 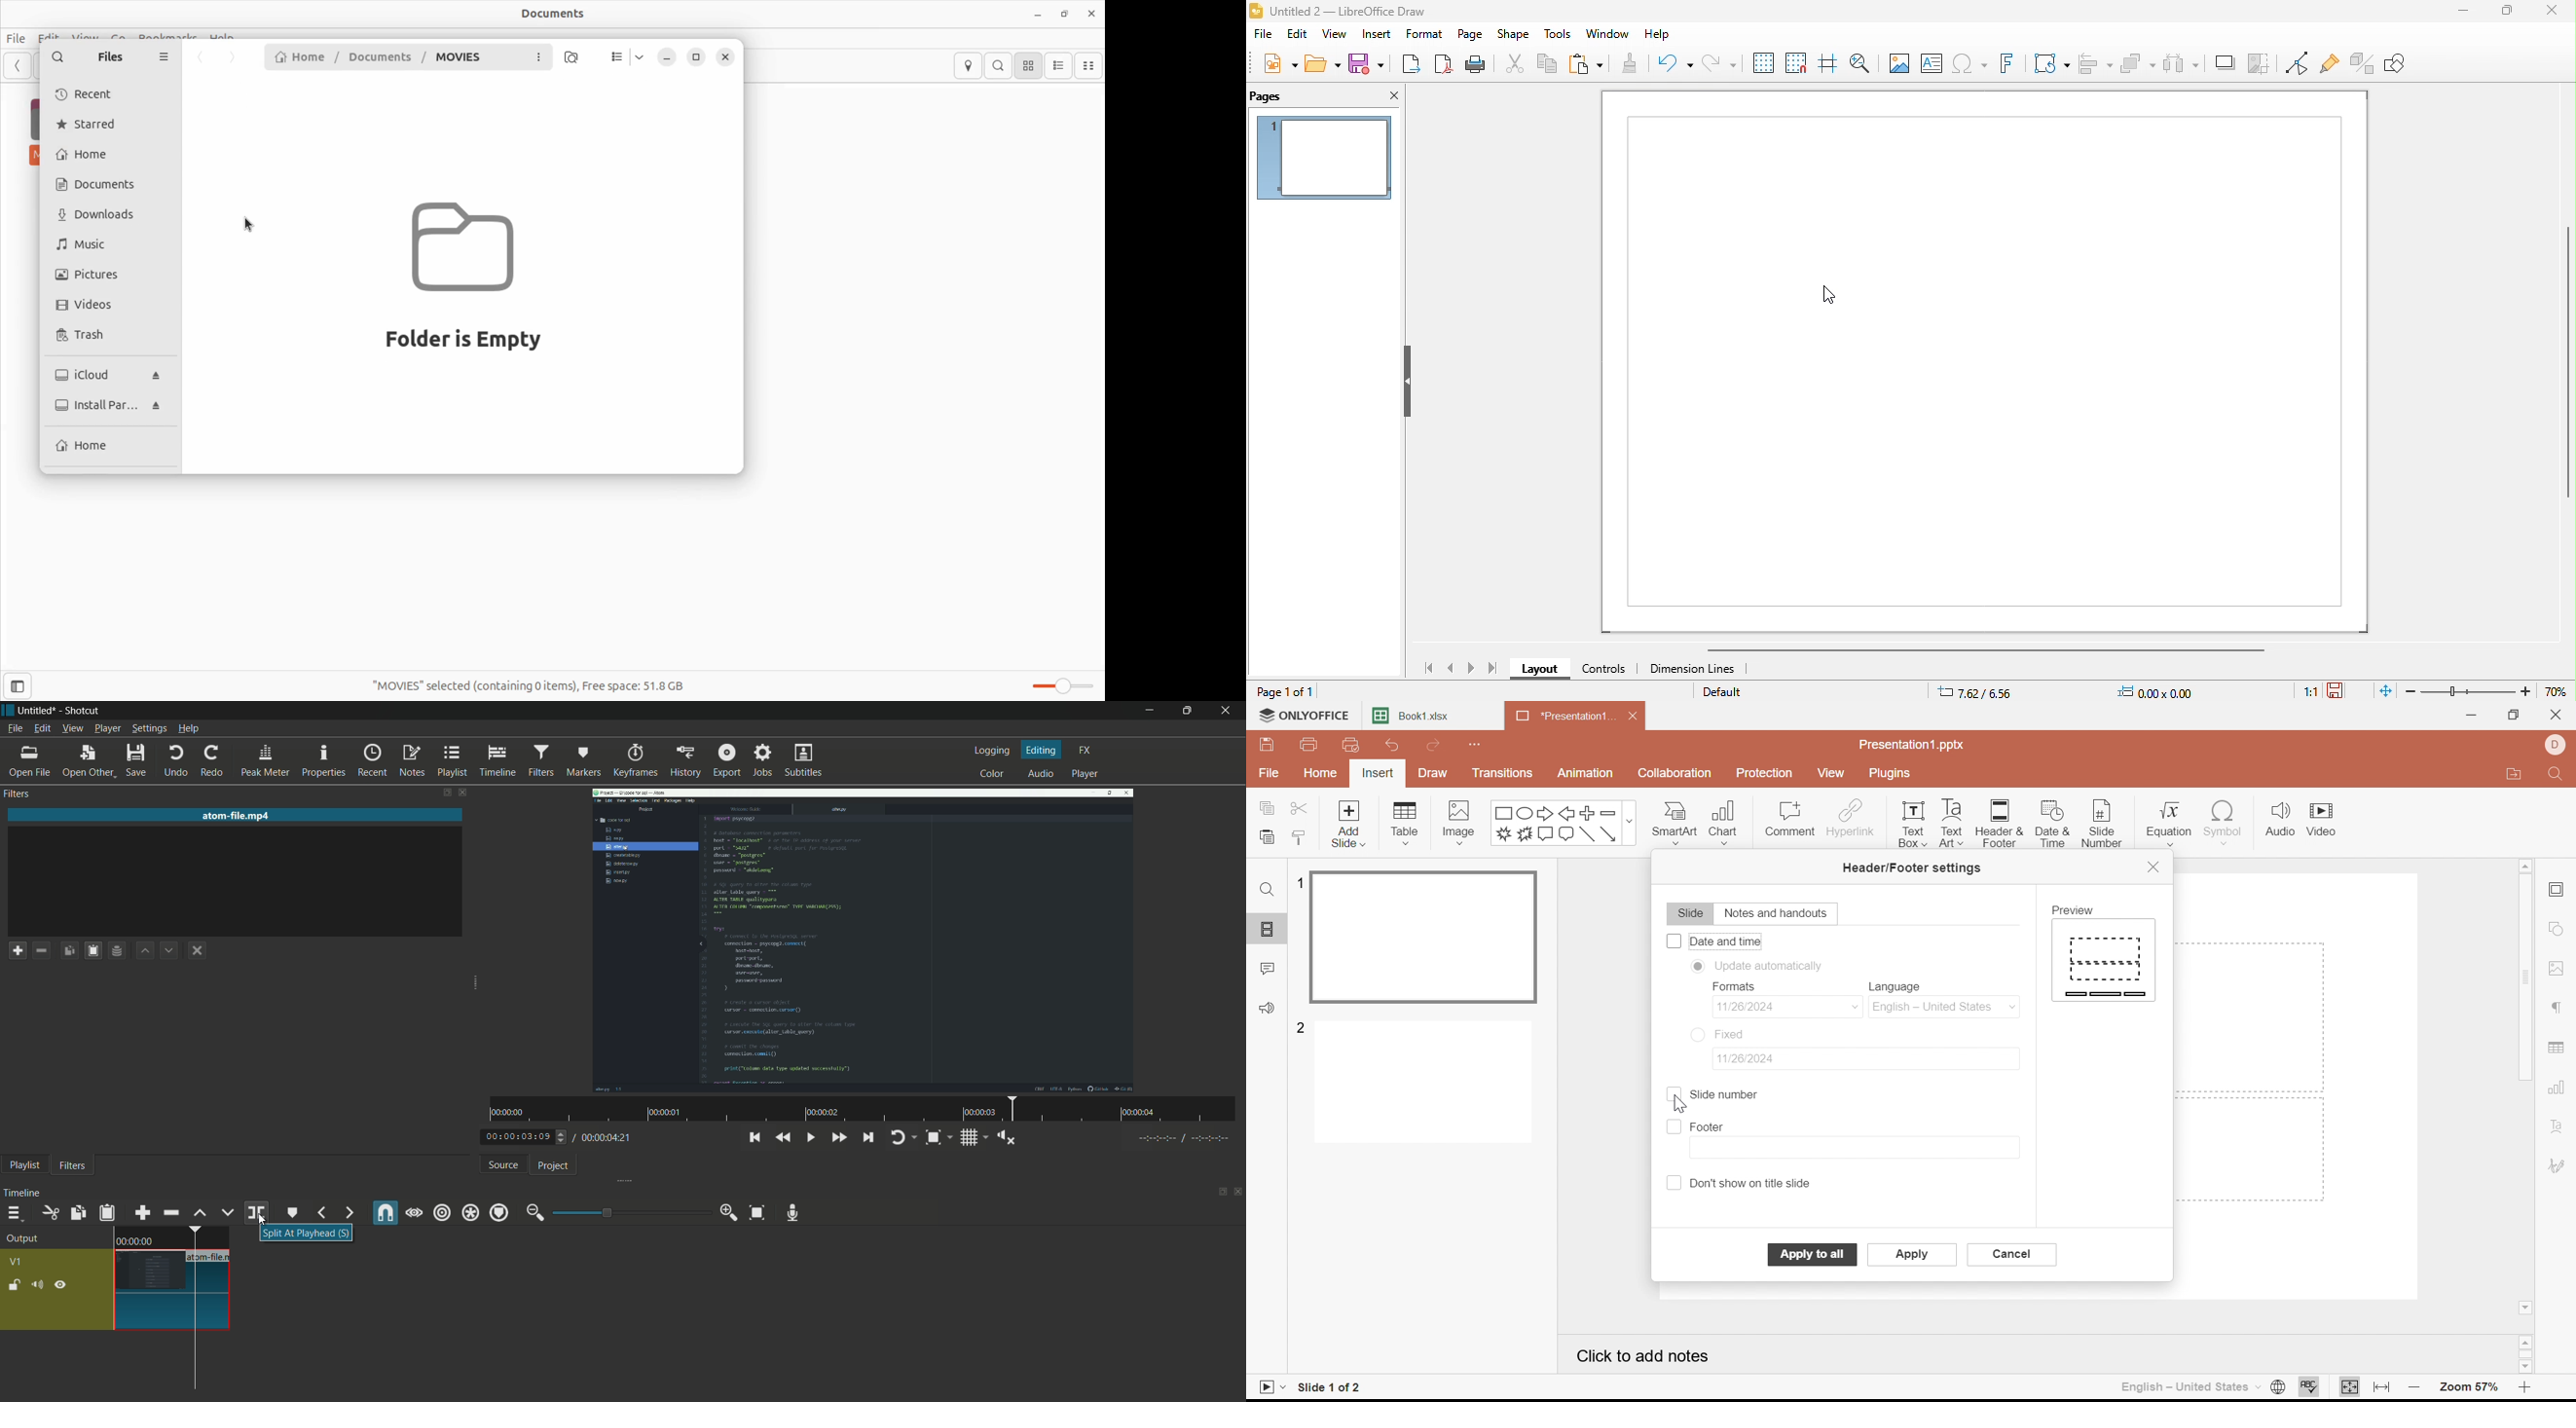 I want to click on redo, so click(x=1717, y=63).